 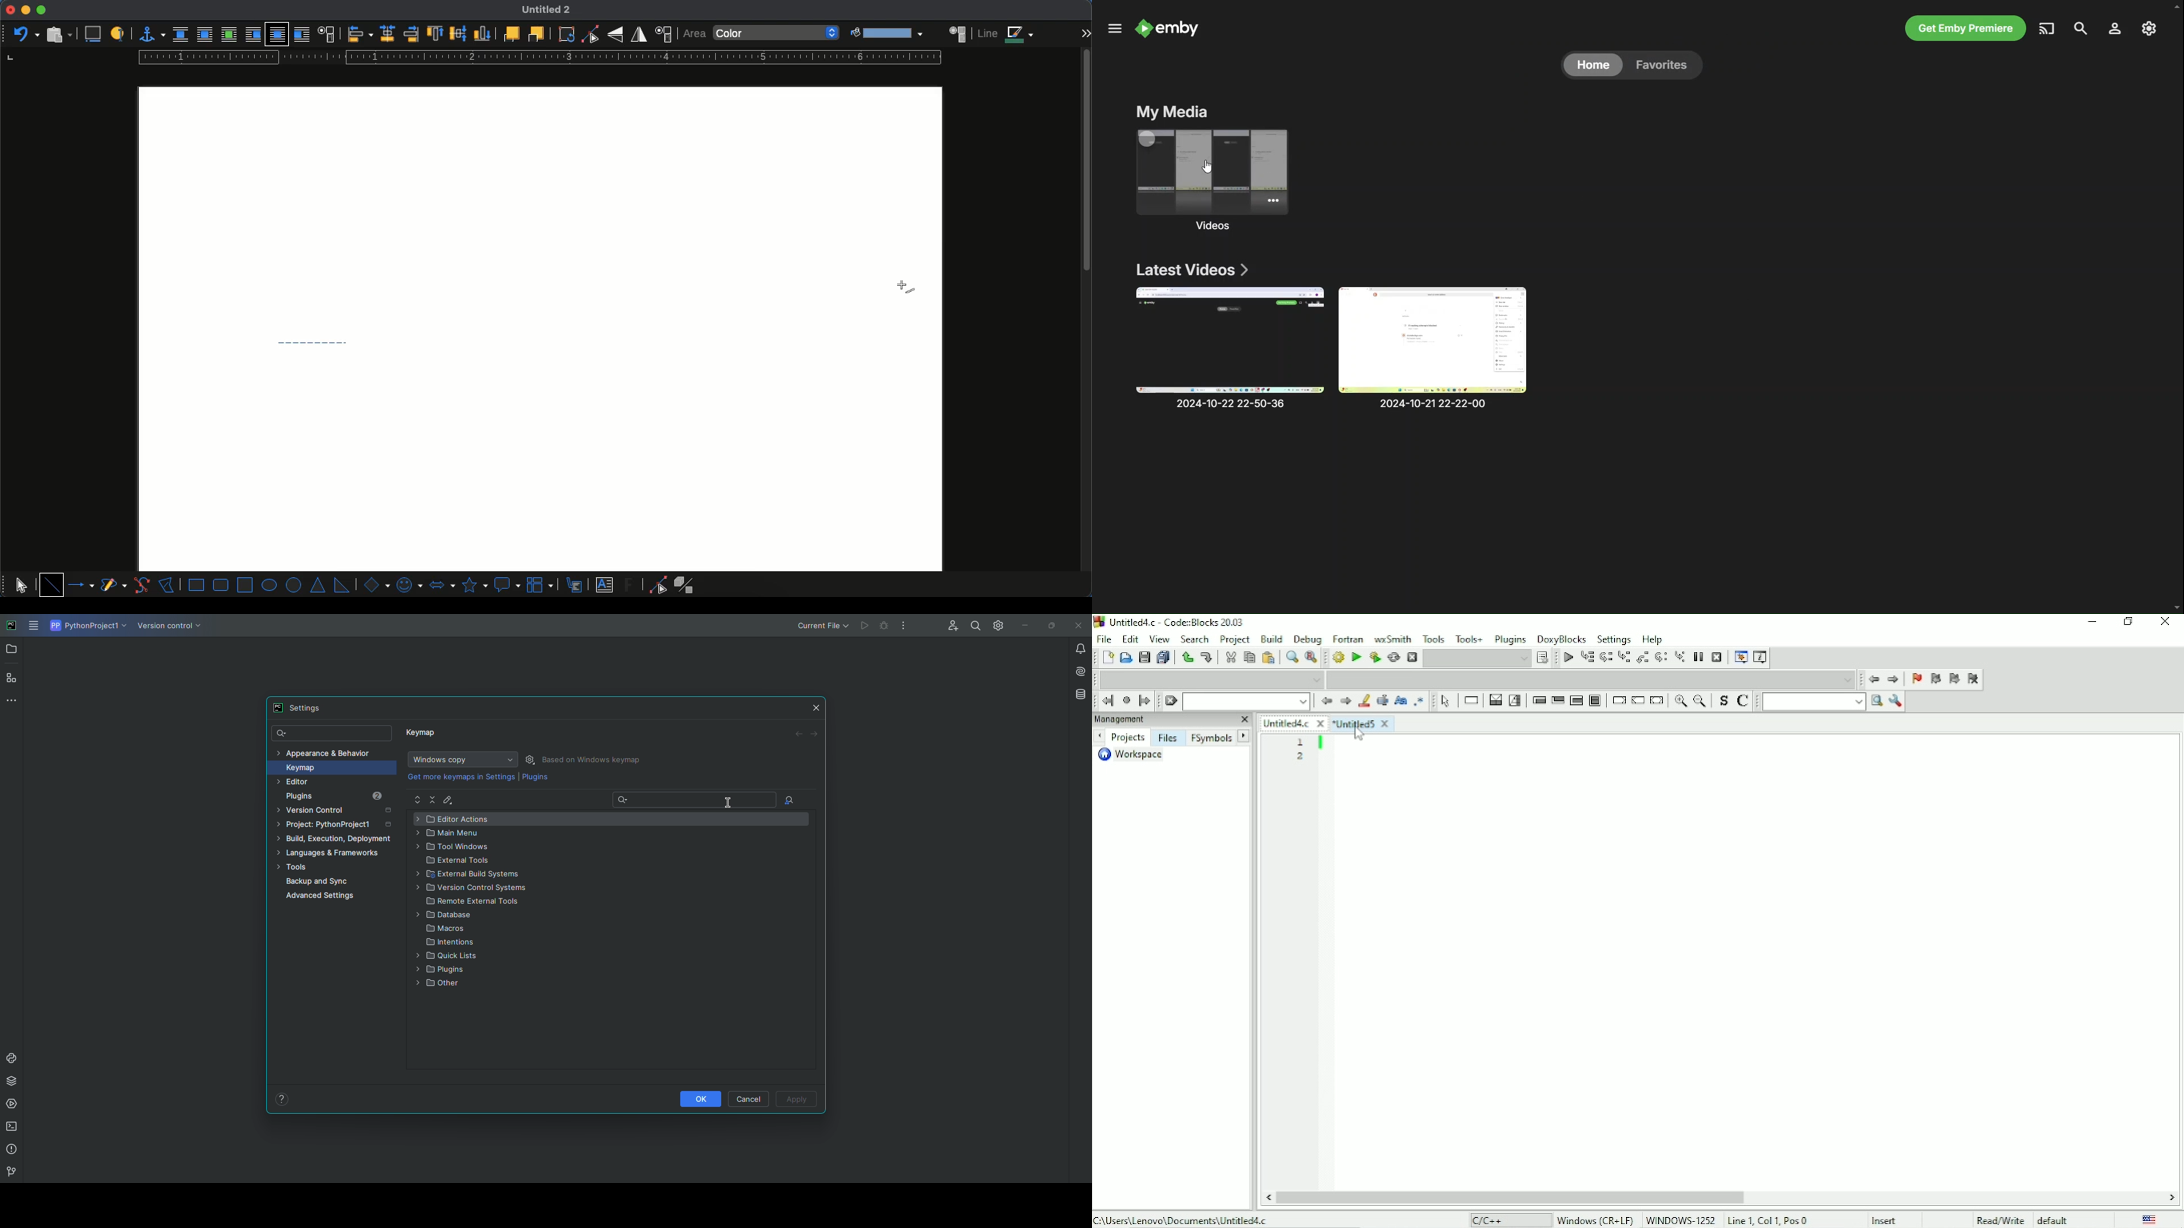 What do you see at coordinates (1144, 657) in the screenshot?
I see `Save` at bounding box center [1144, 657].